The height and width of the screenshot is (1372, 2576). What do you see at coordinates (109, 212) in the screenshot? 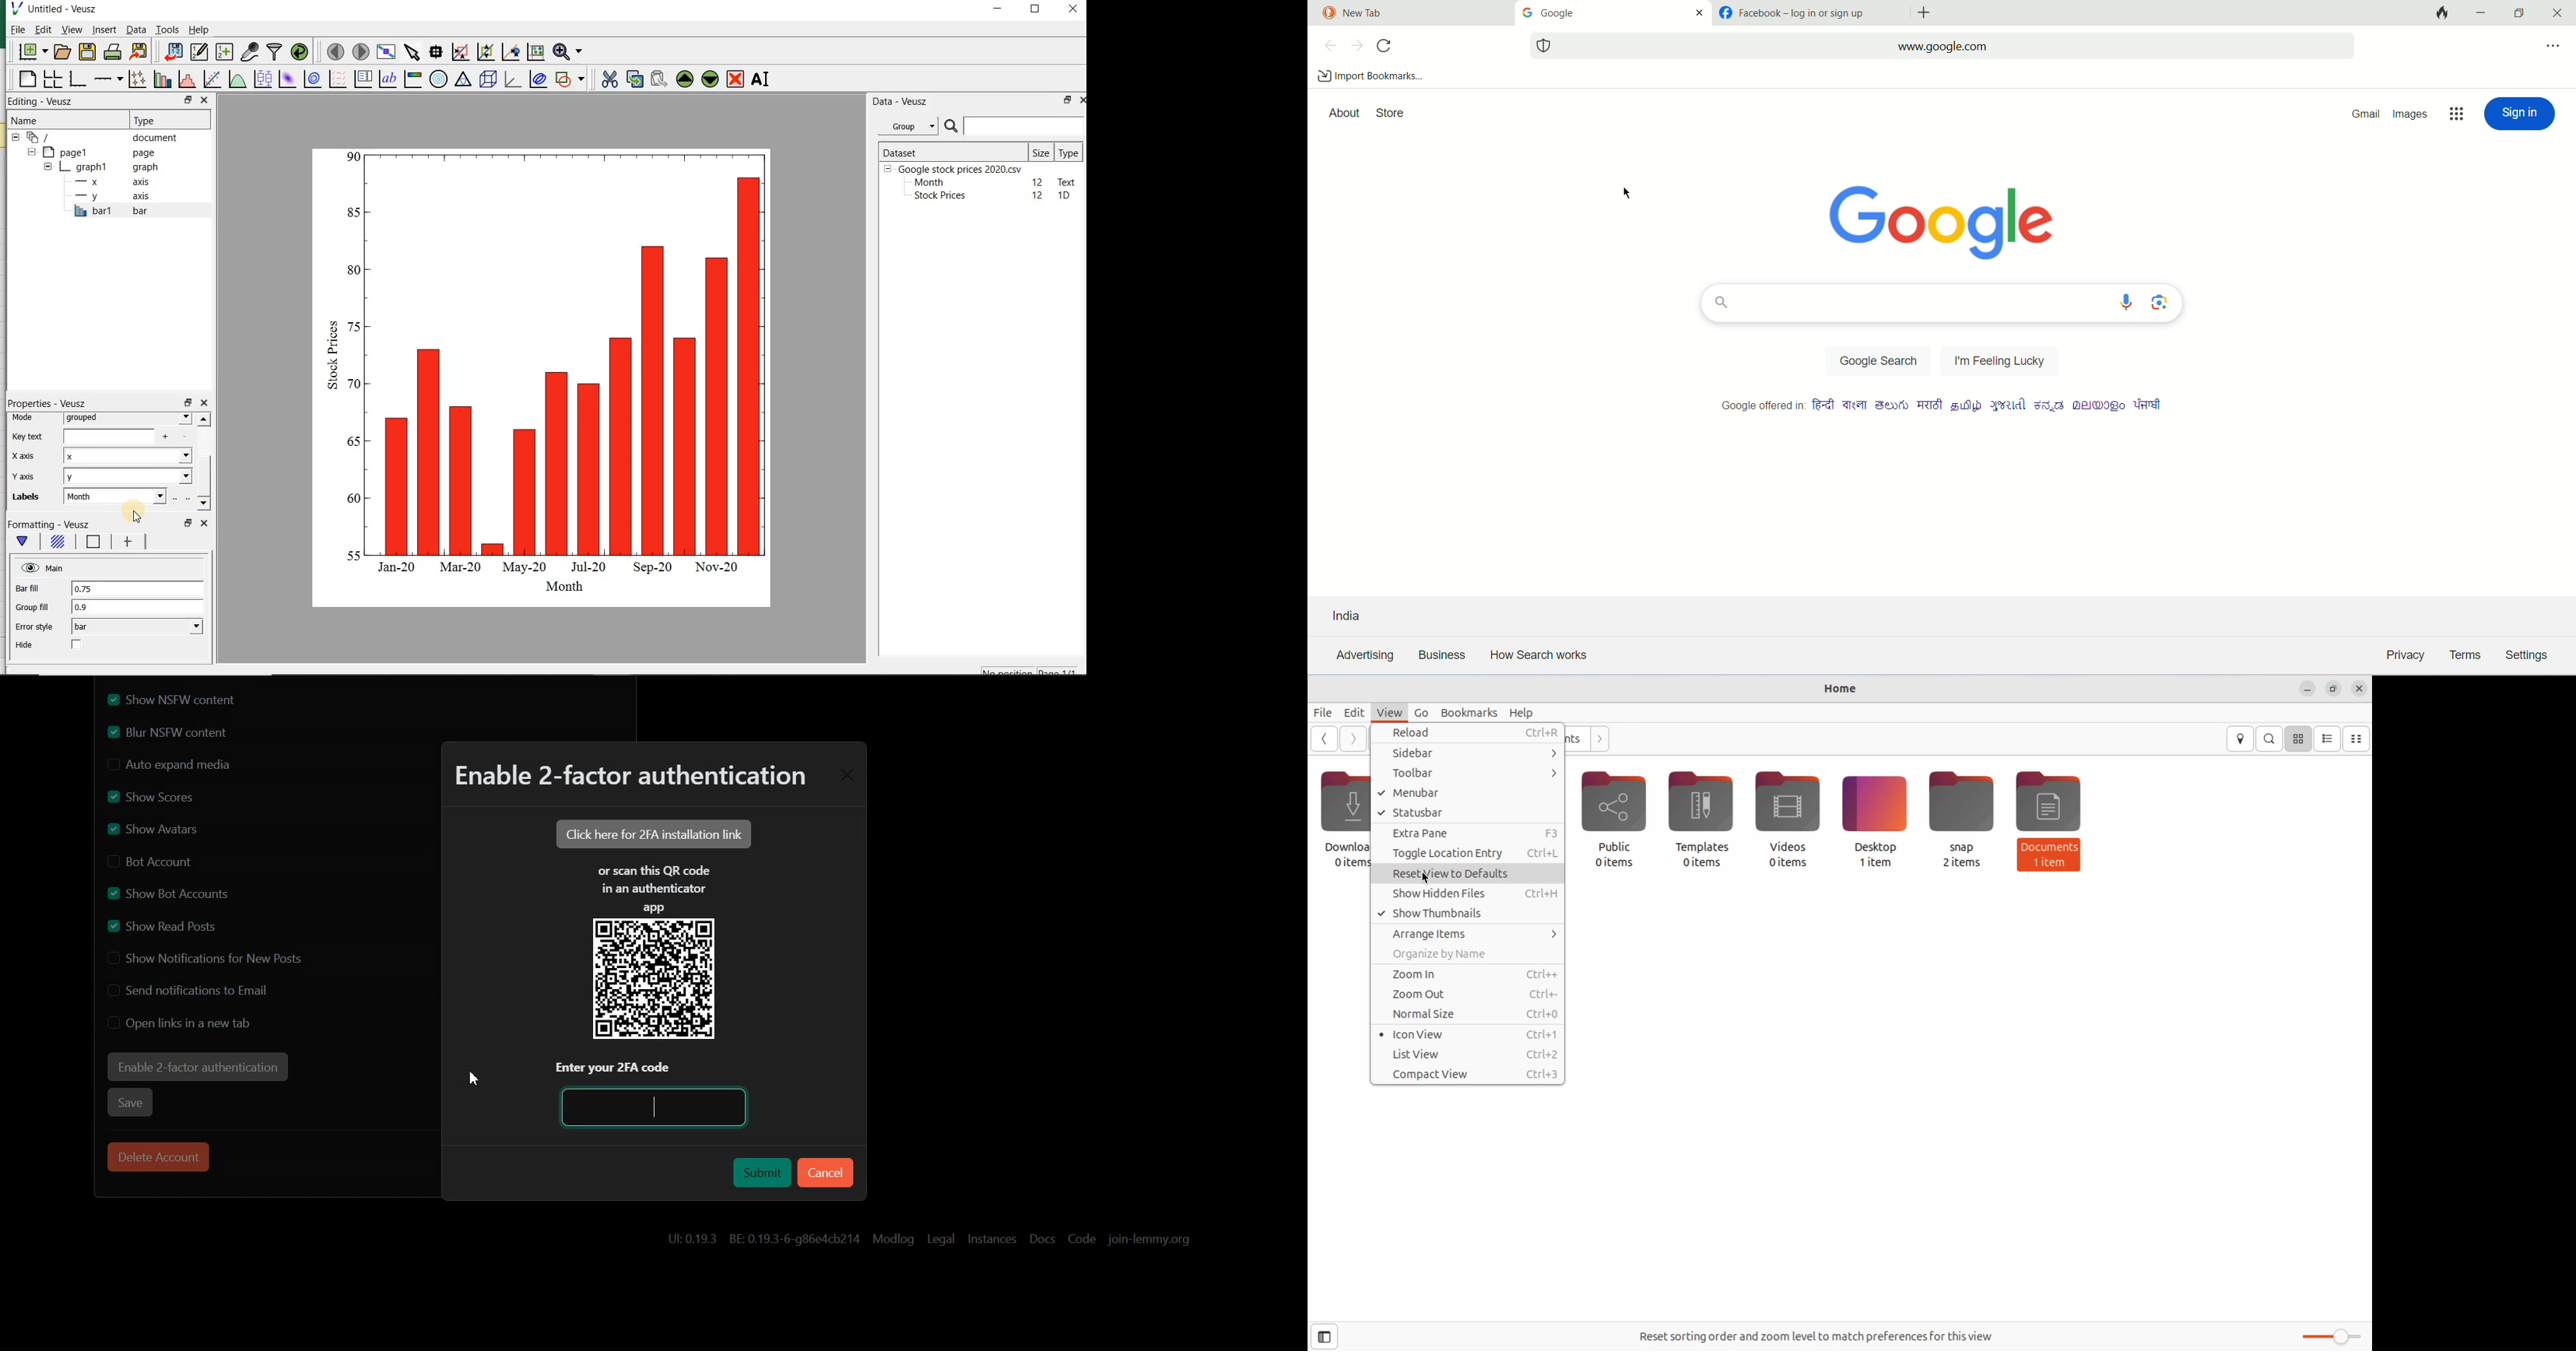
I see `bar1` at bounding box center [109, 212].